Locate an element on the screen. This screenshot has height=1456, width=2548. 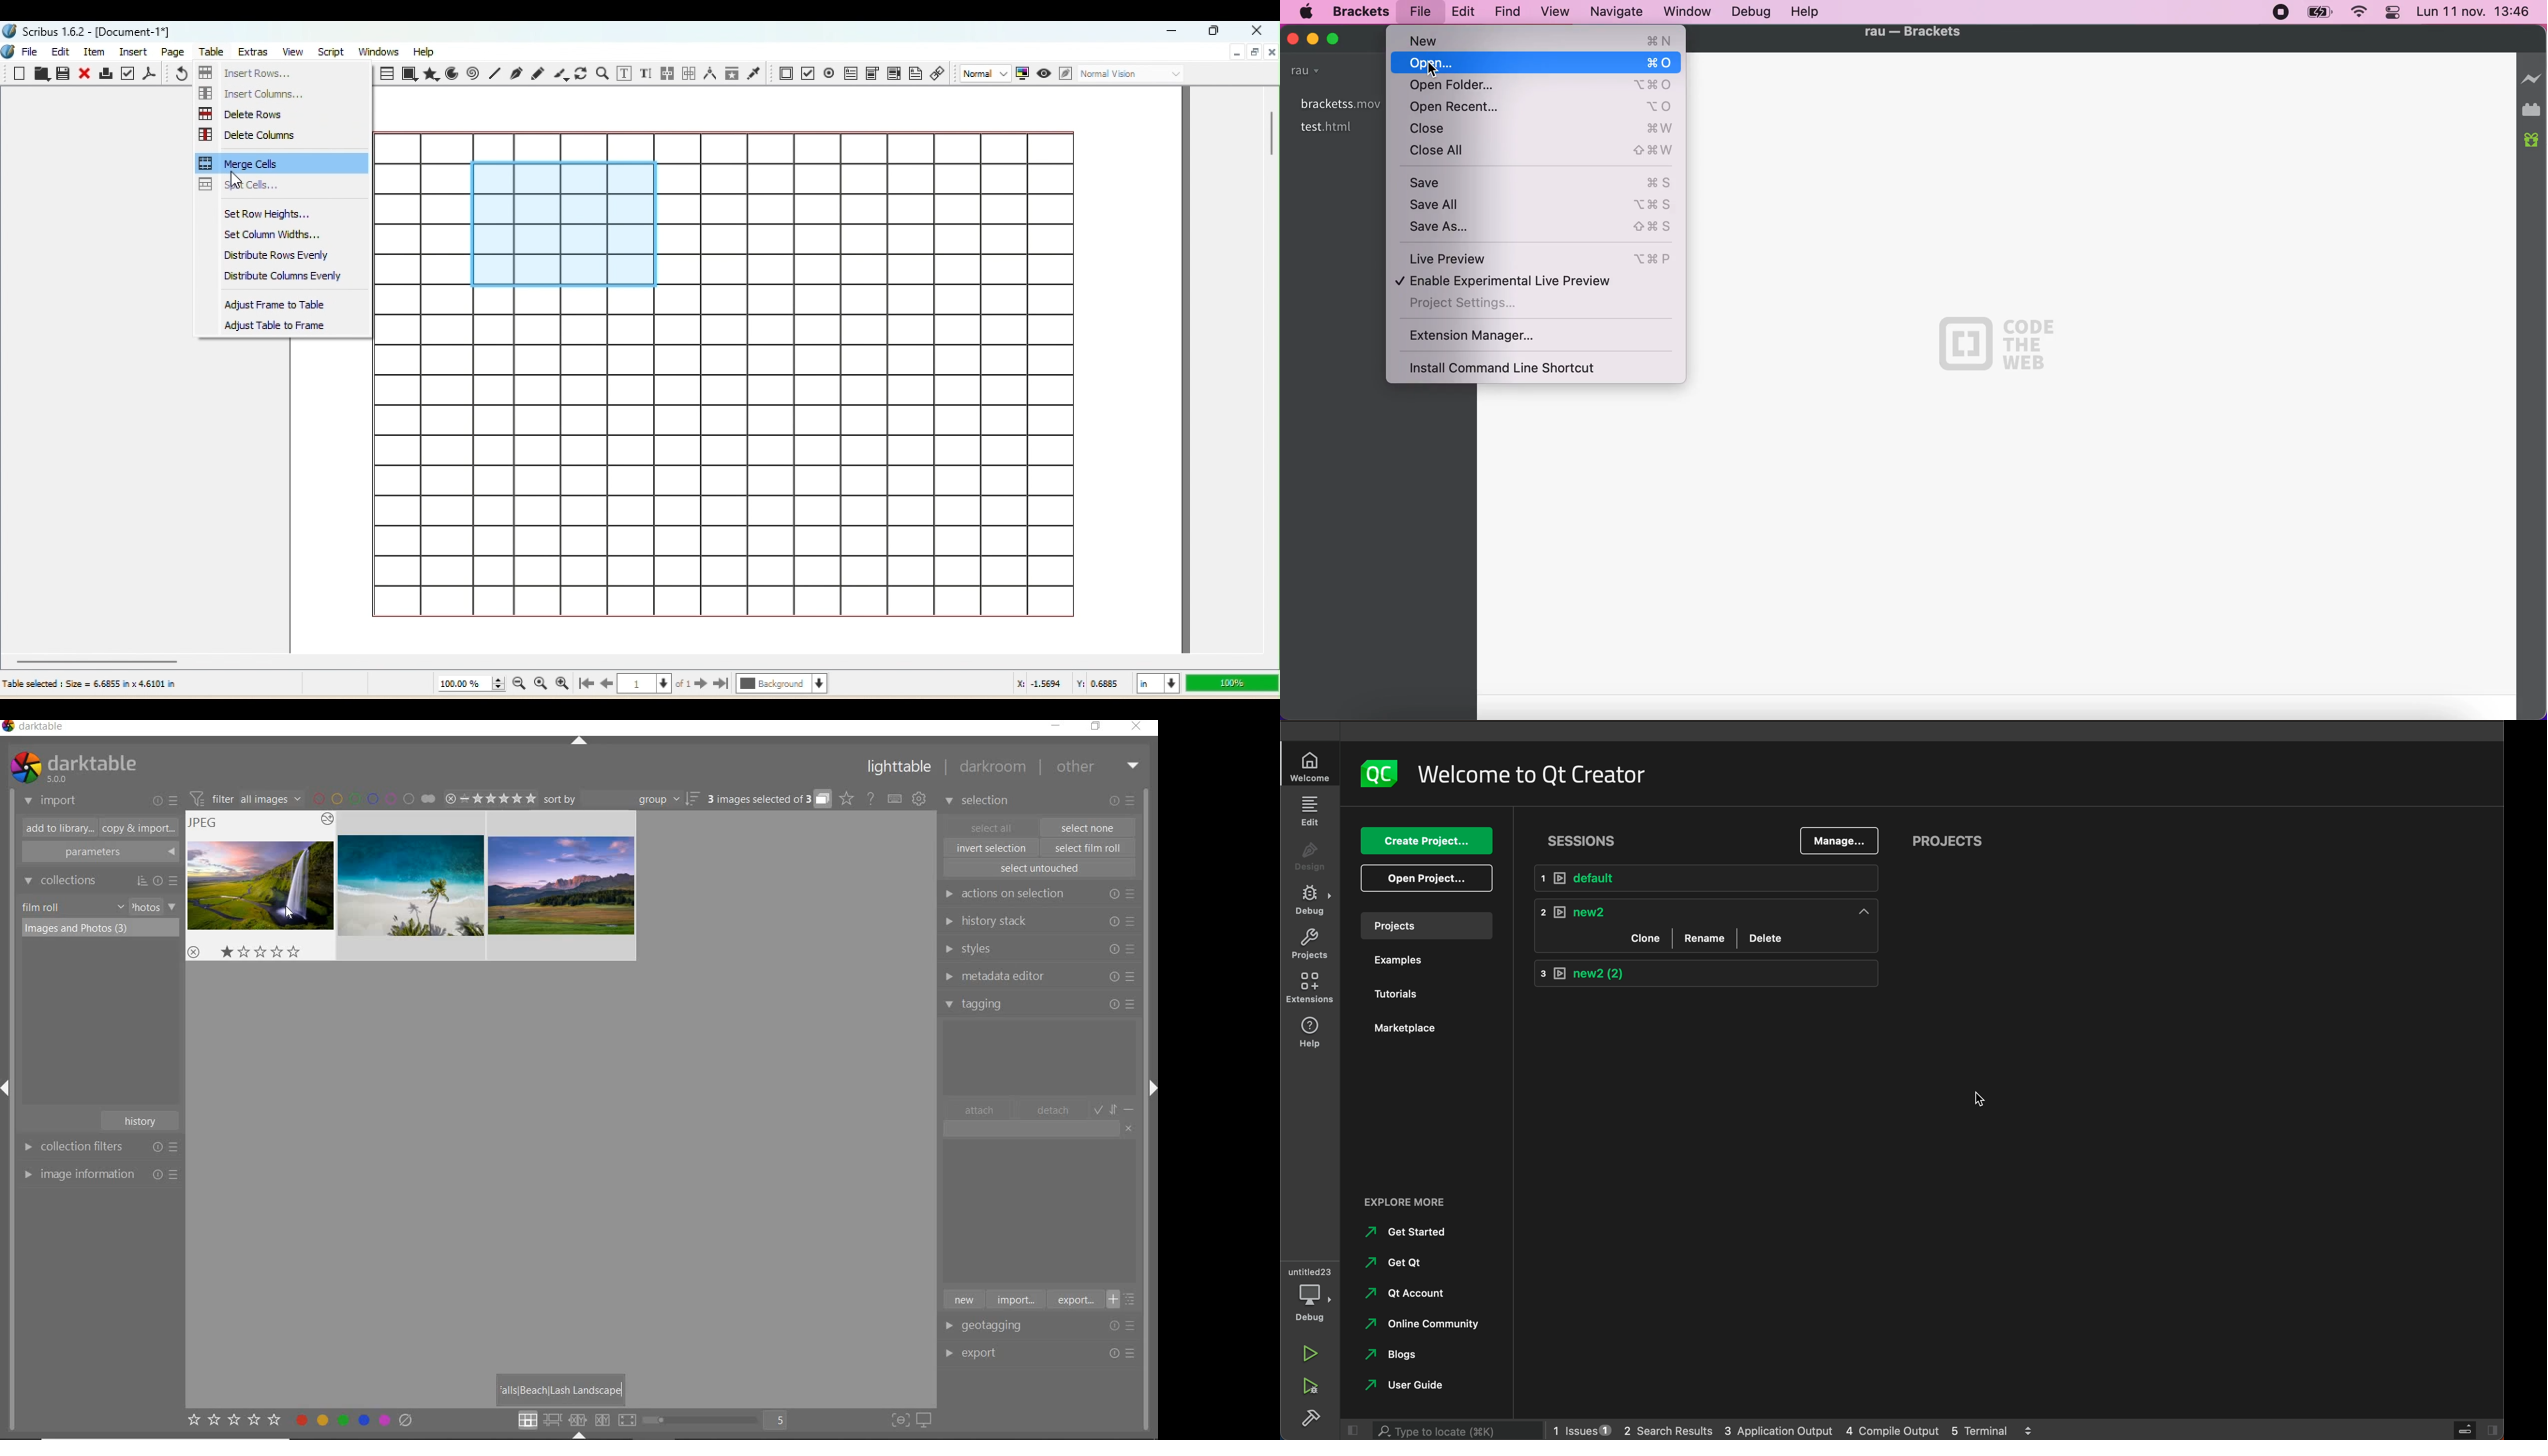
Item is located at coordinates (98, 52).